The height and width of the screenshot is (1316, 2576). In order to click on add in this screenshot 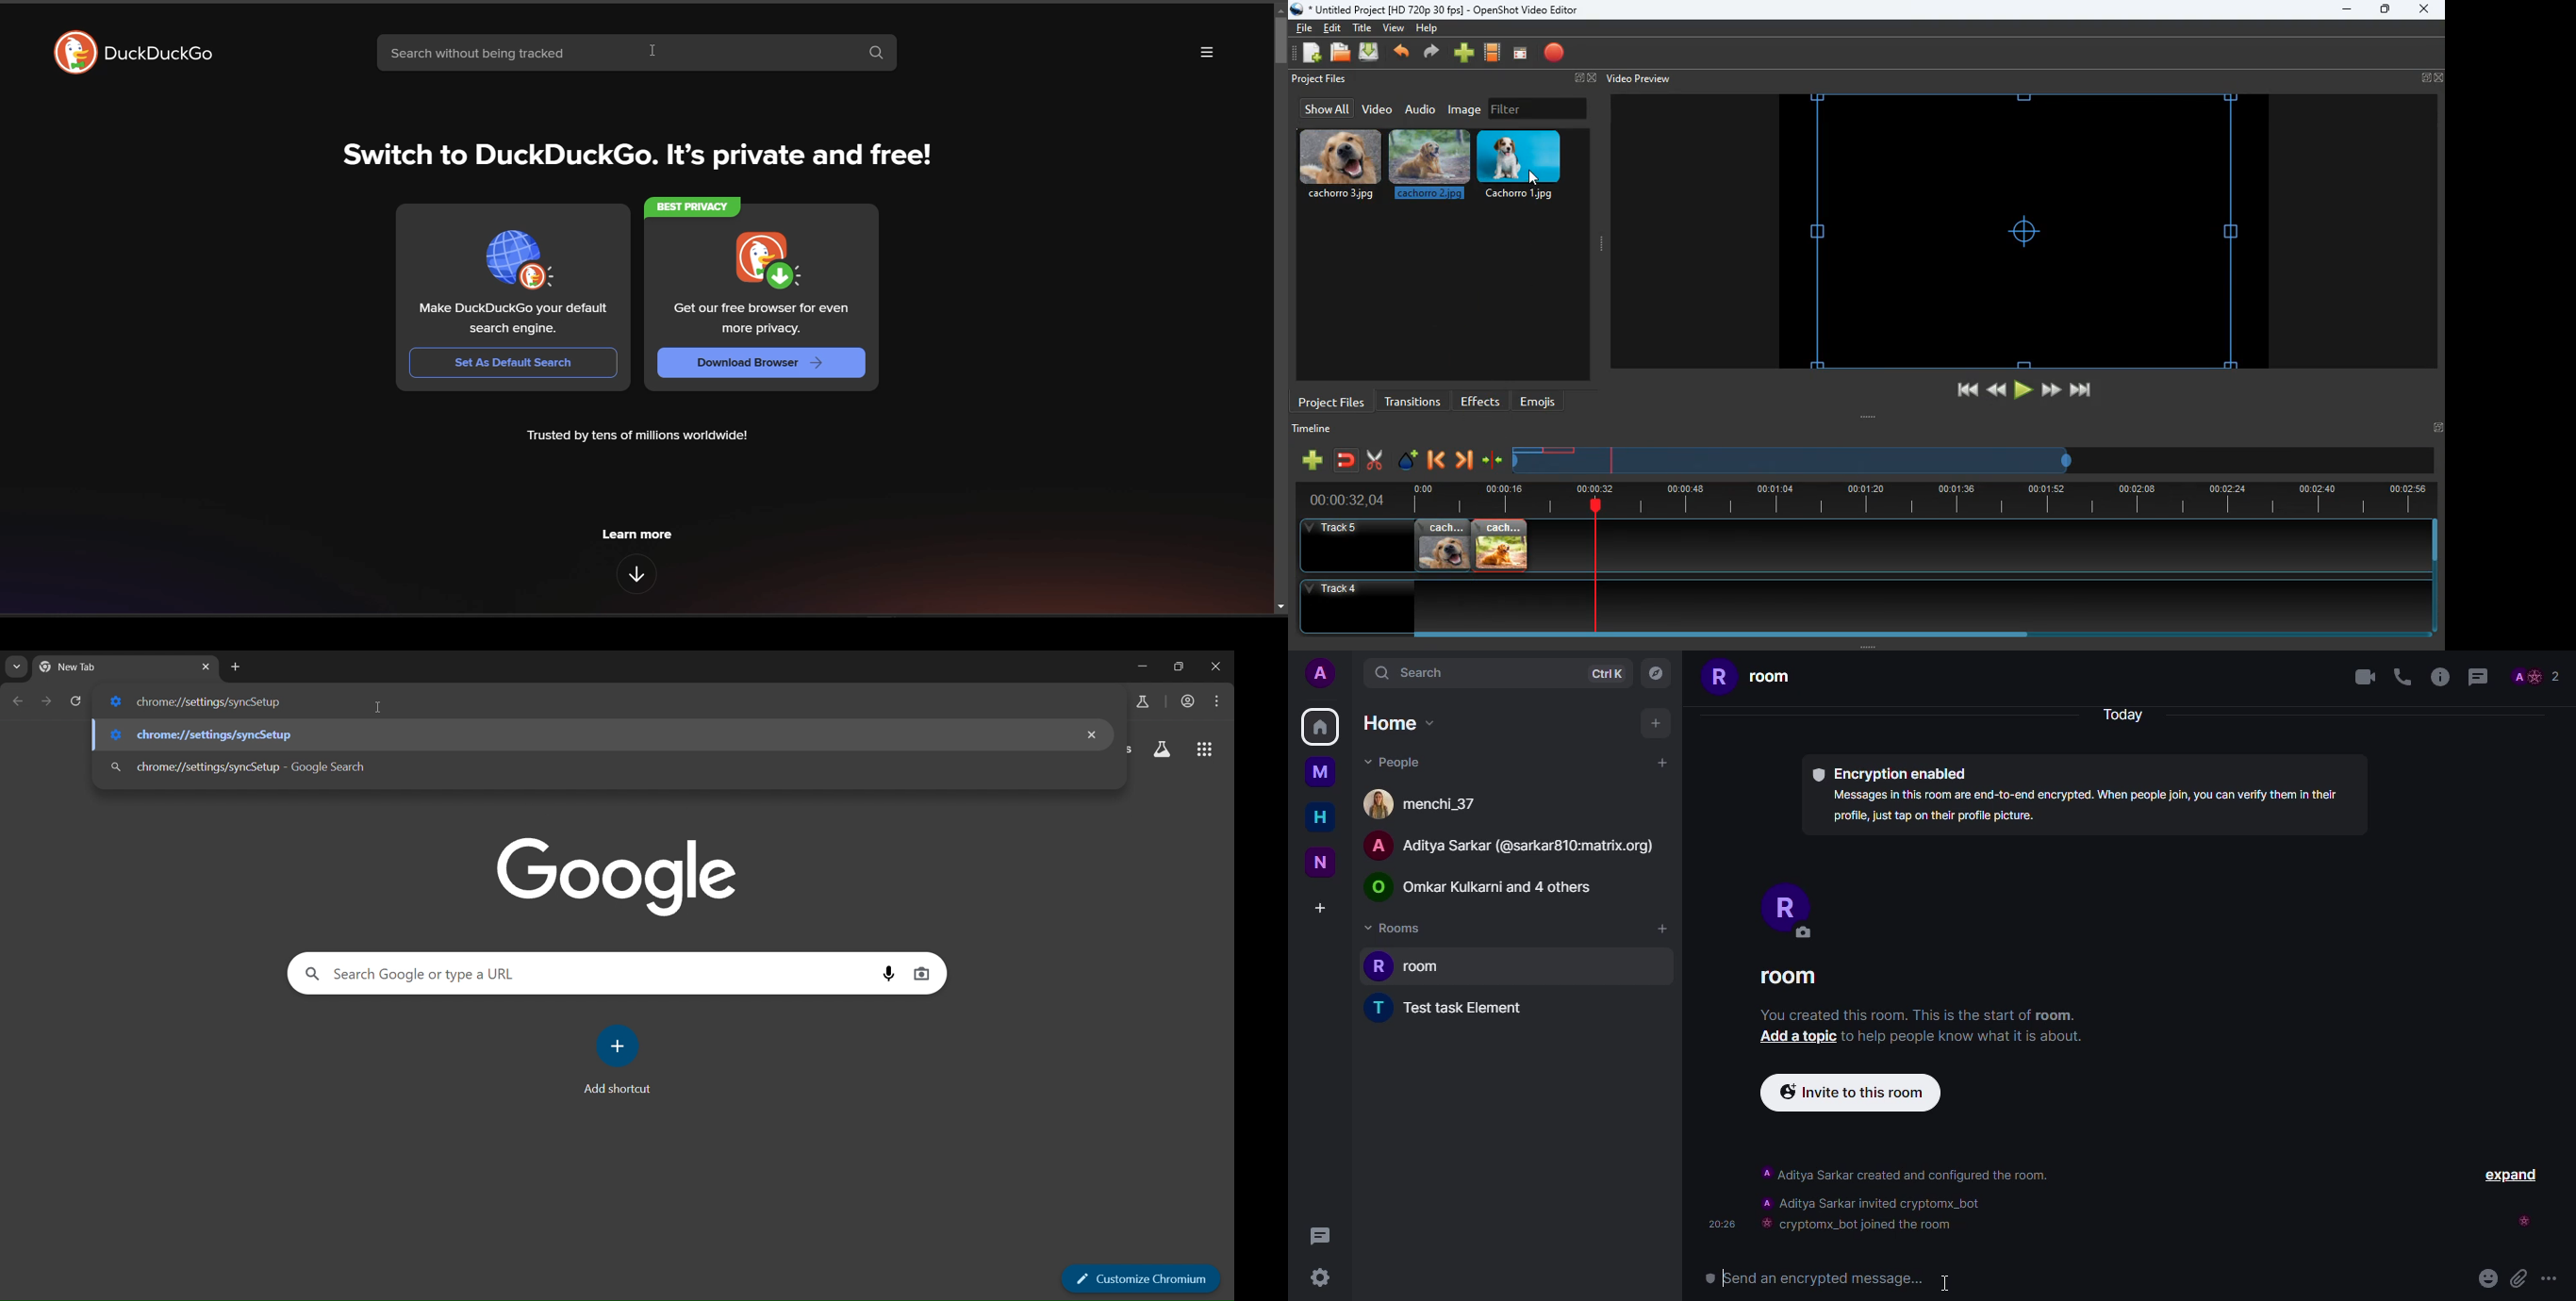, I will do `click(1663, 930)`.